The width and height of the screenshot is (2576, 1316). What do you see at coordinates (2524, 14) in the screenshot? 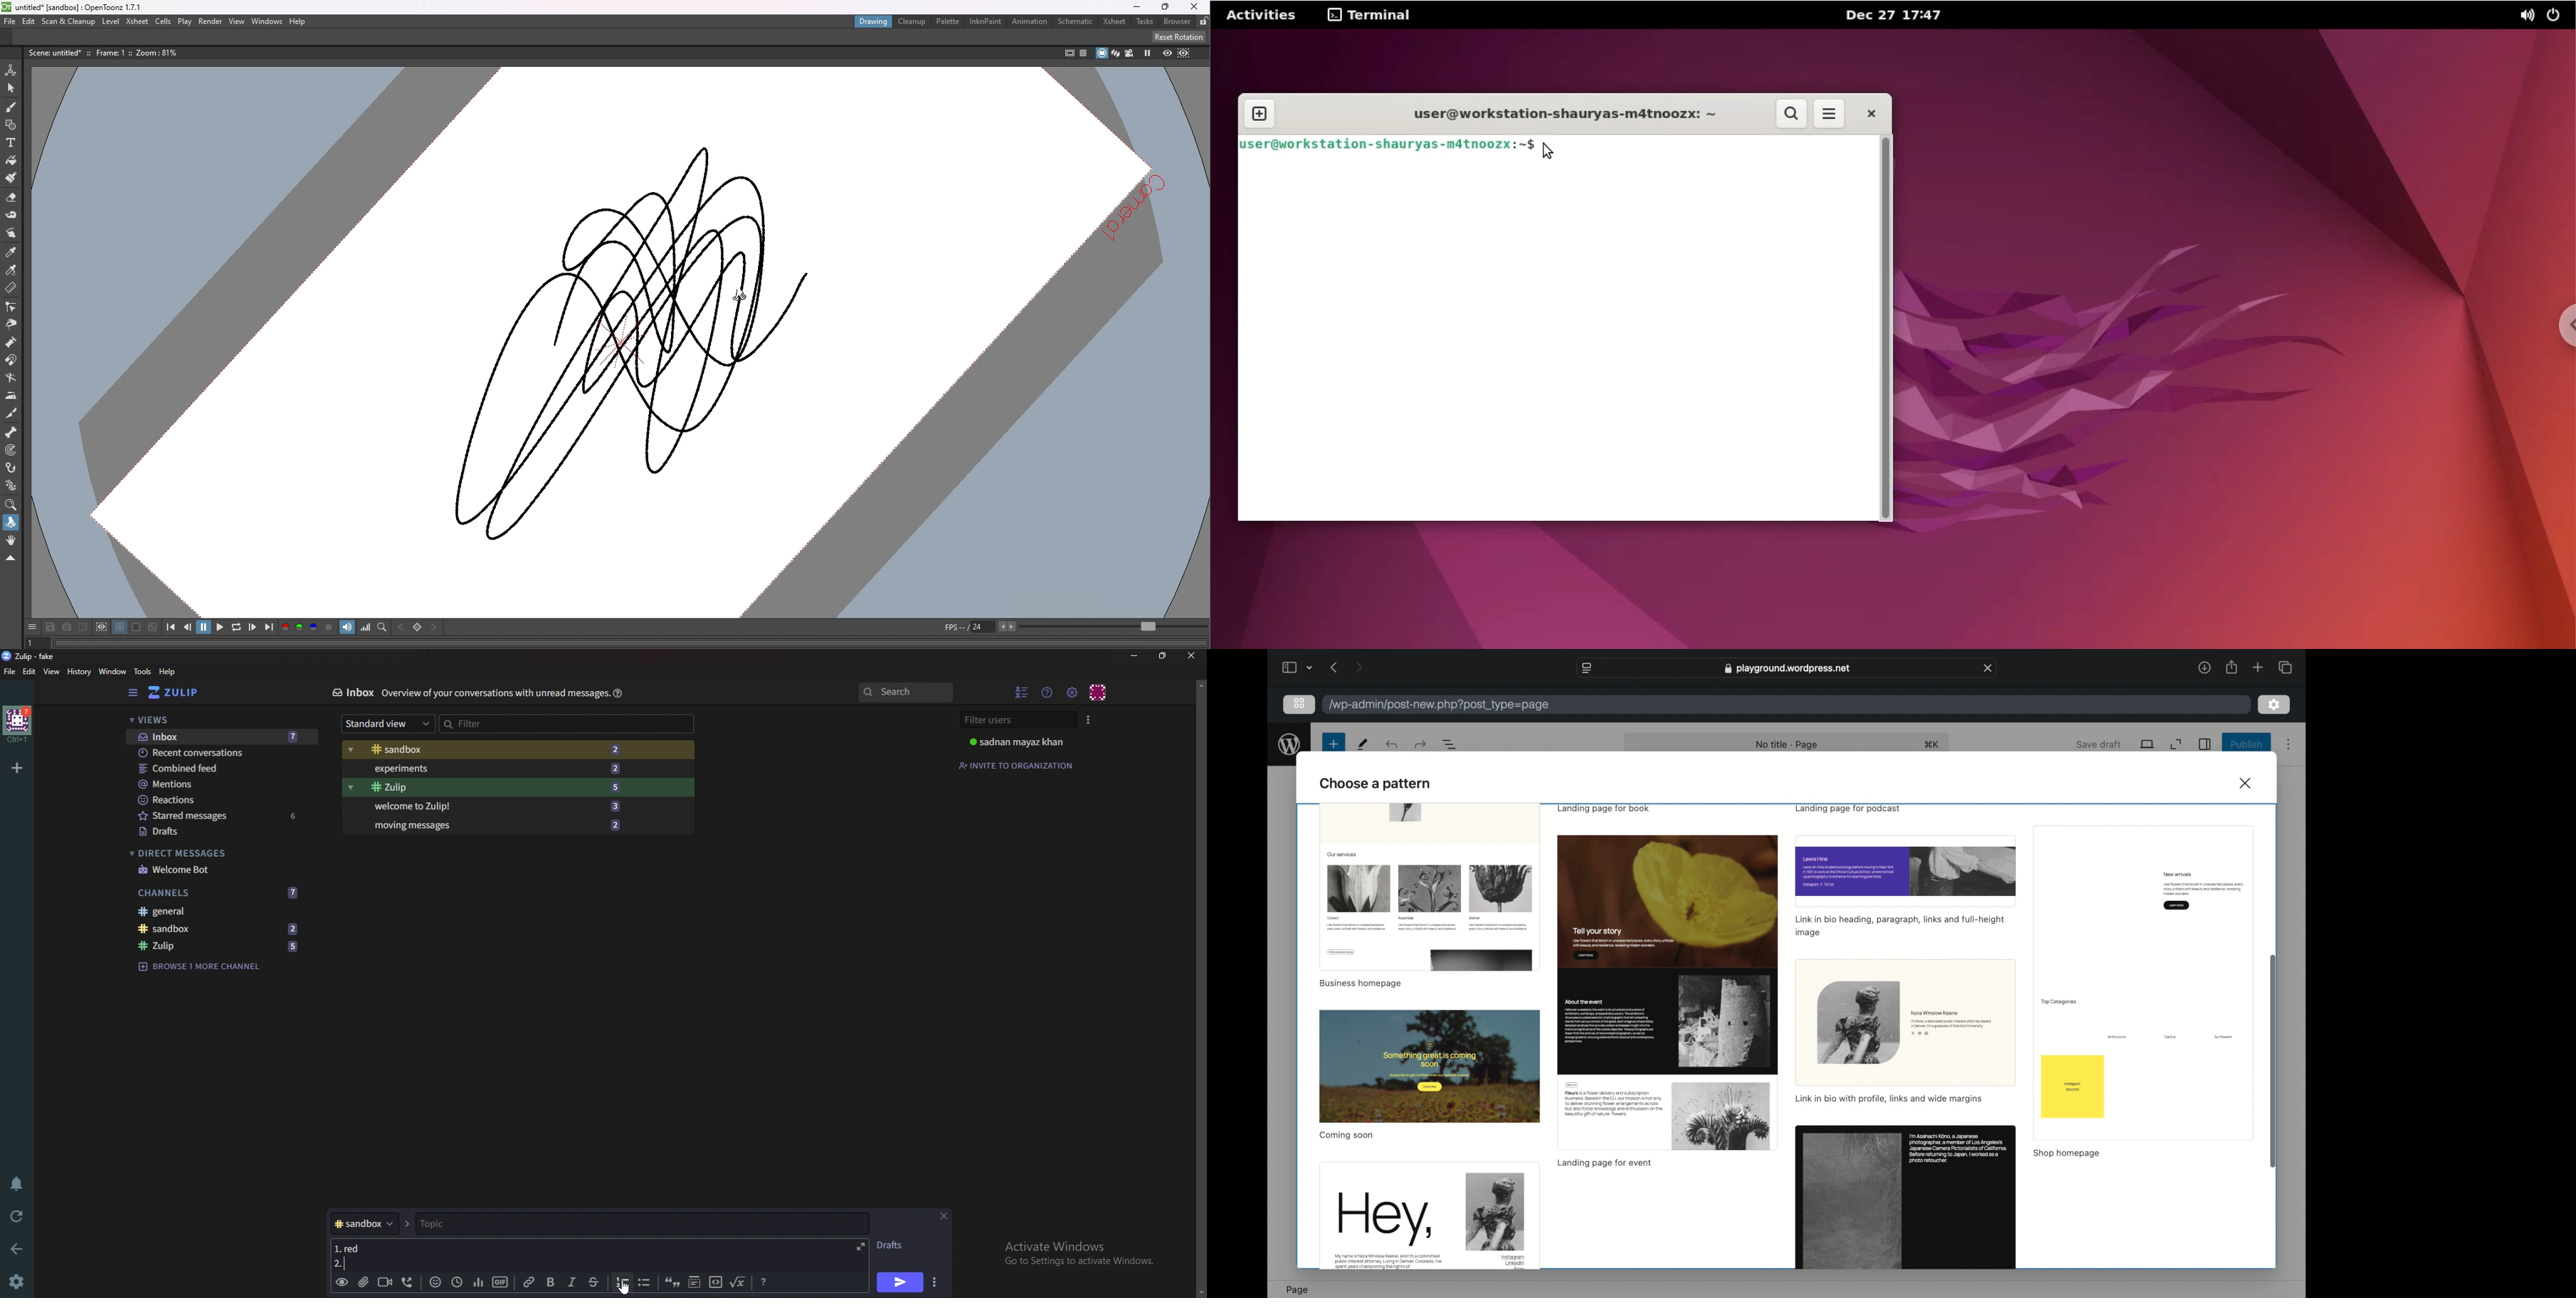
I see `sound options` at bounding box center [2524, 14].